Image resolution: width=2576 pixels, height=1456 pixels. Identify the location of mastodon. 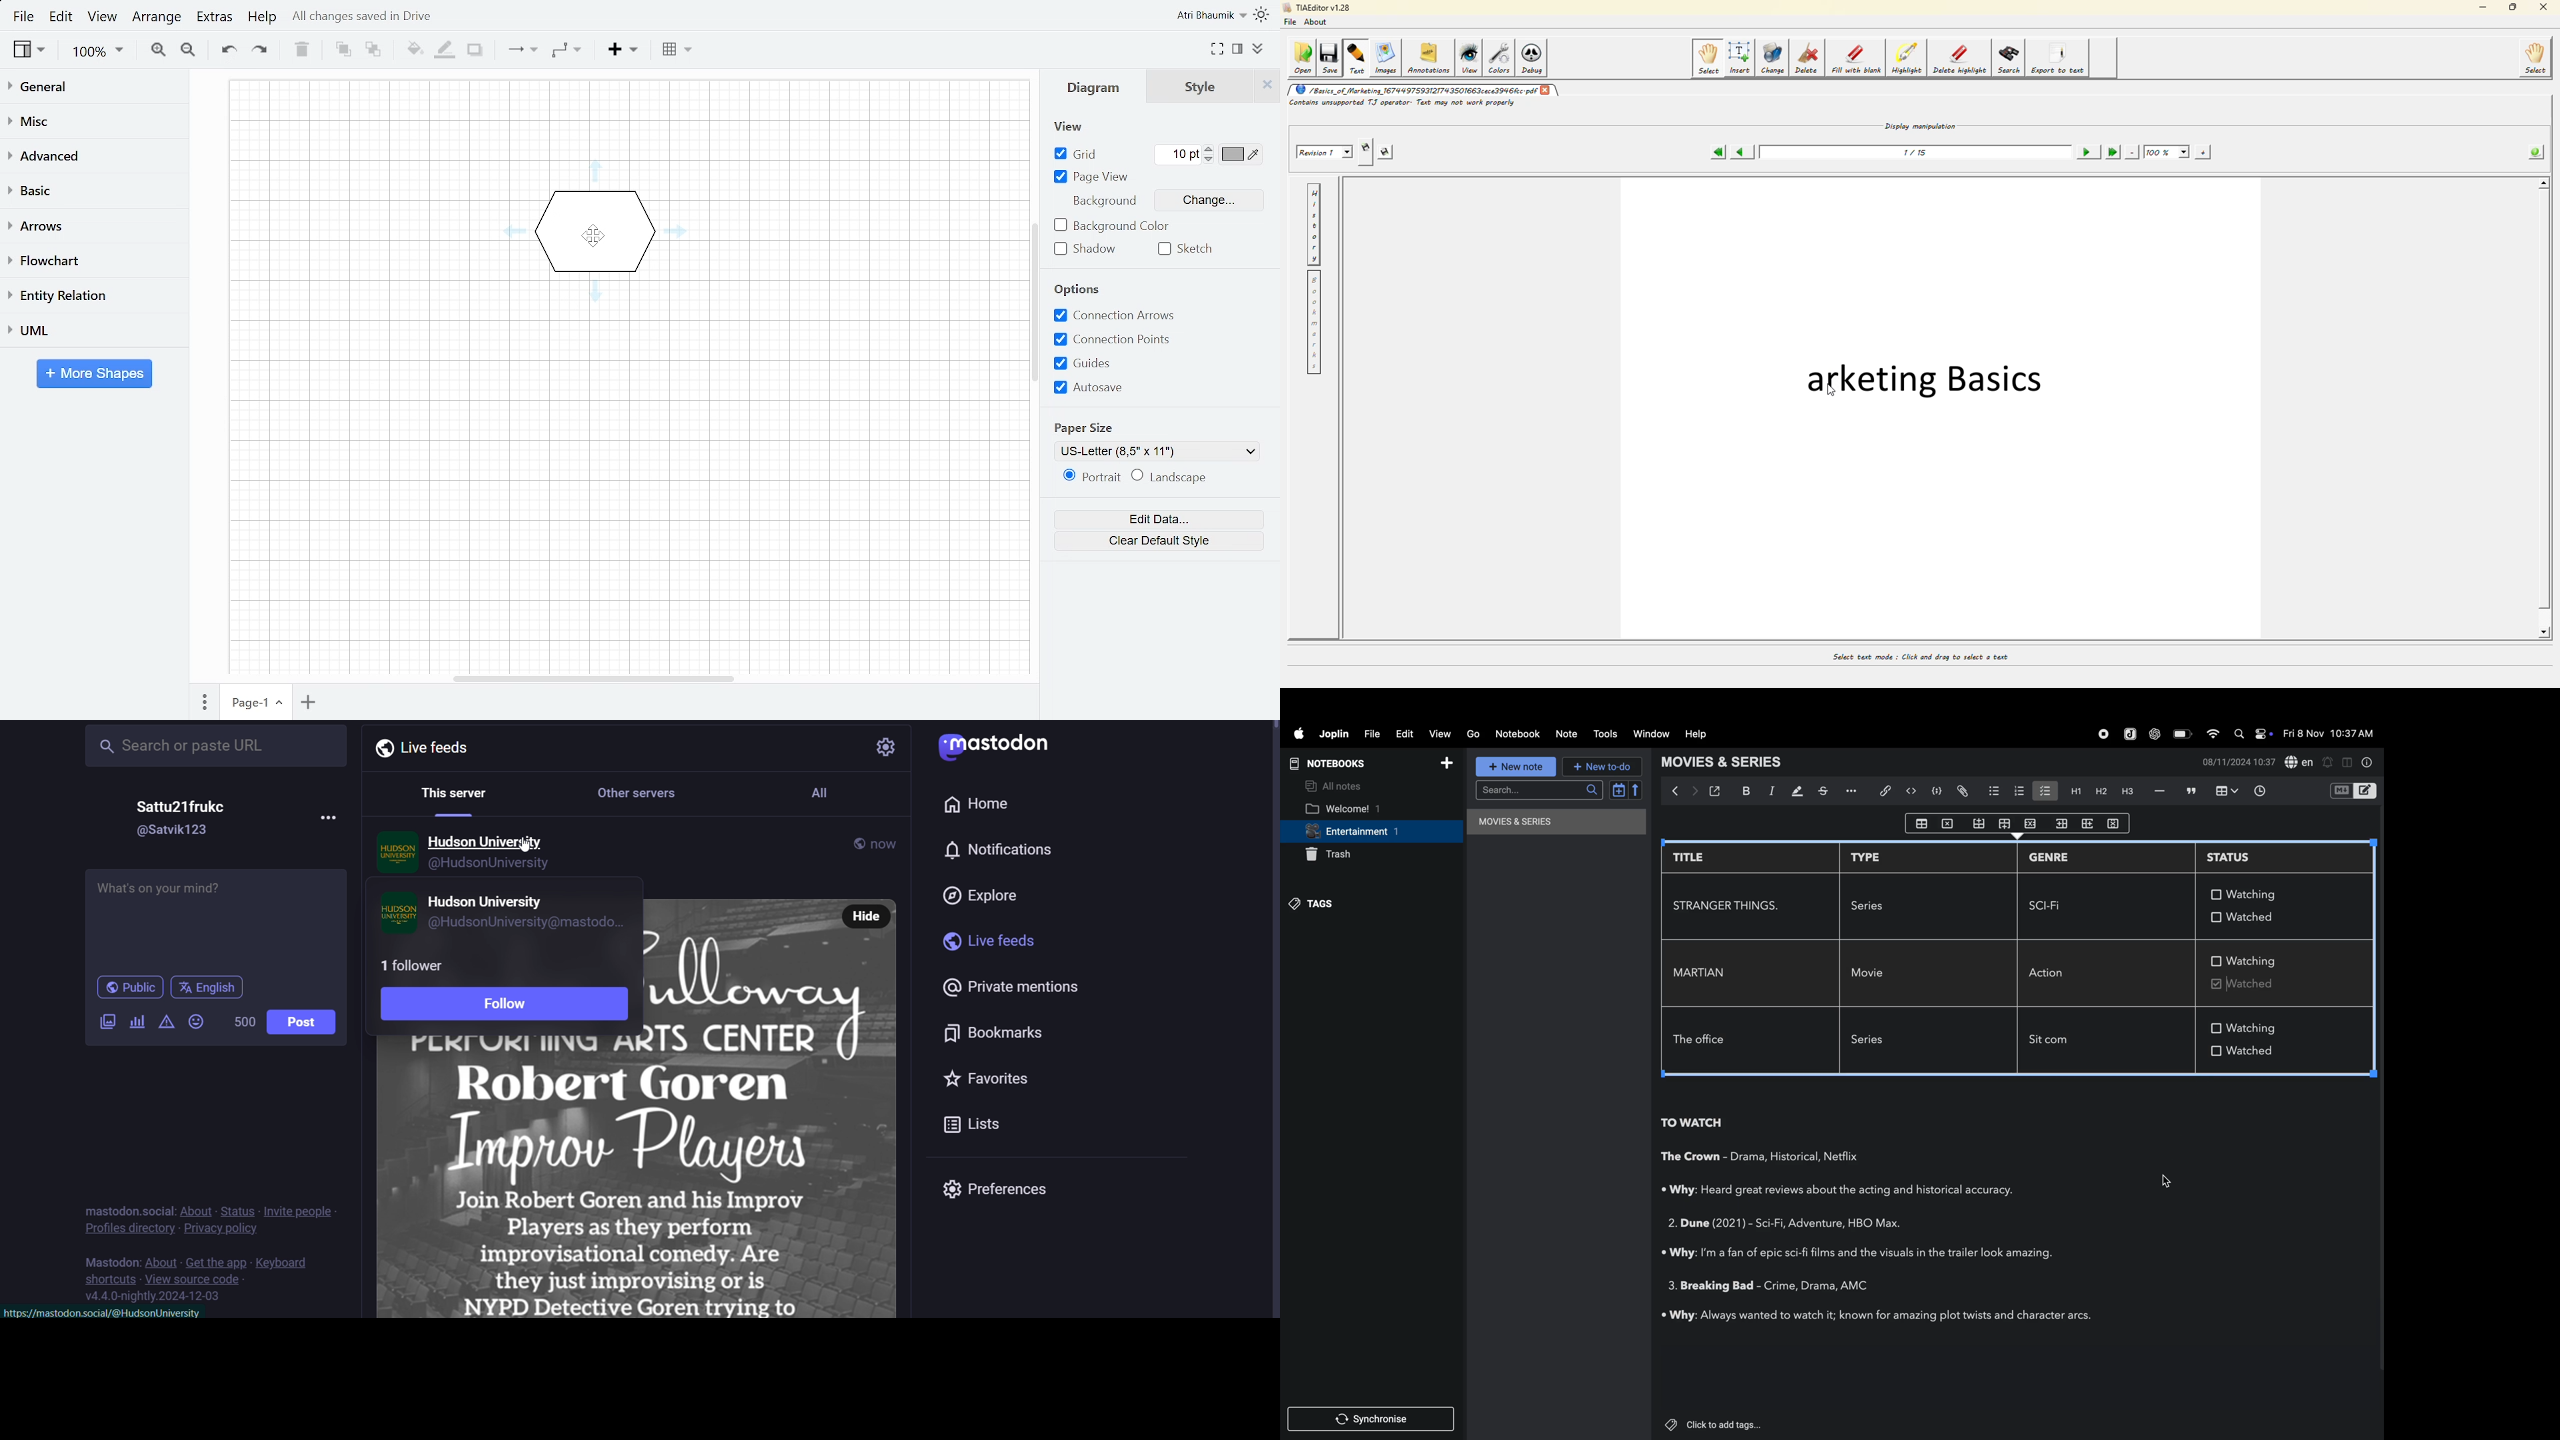
(989, 743).